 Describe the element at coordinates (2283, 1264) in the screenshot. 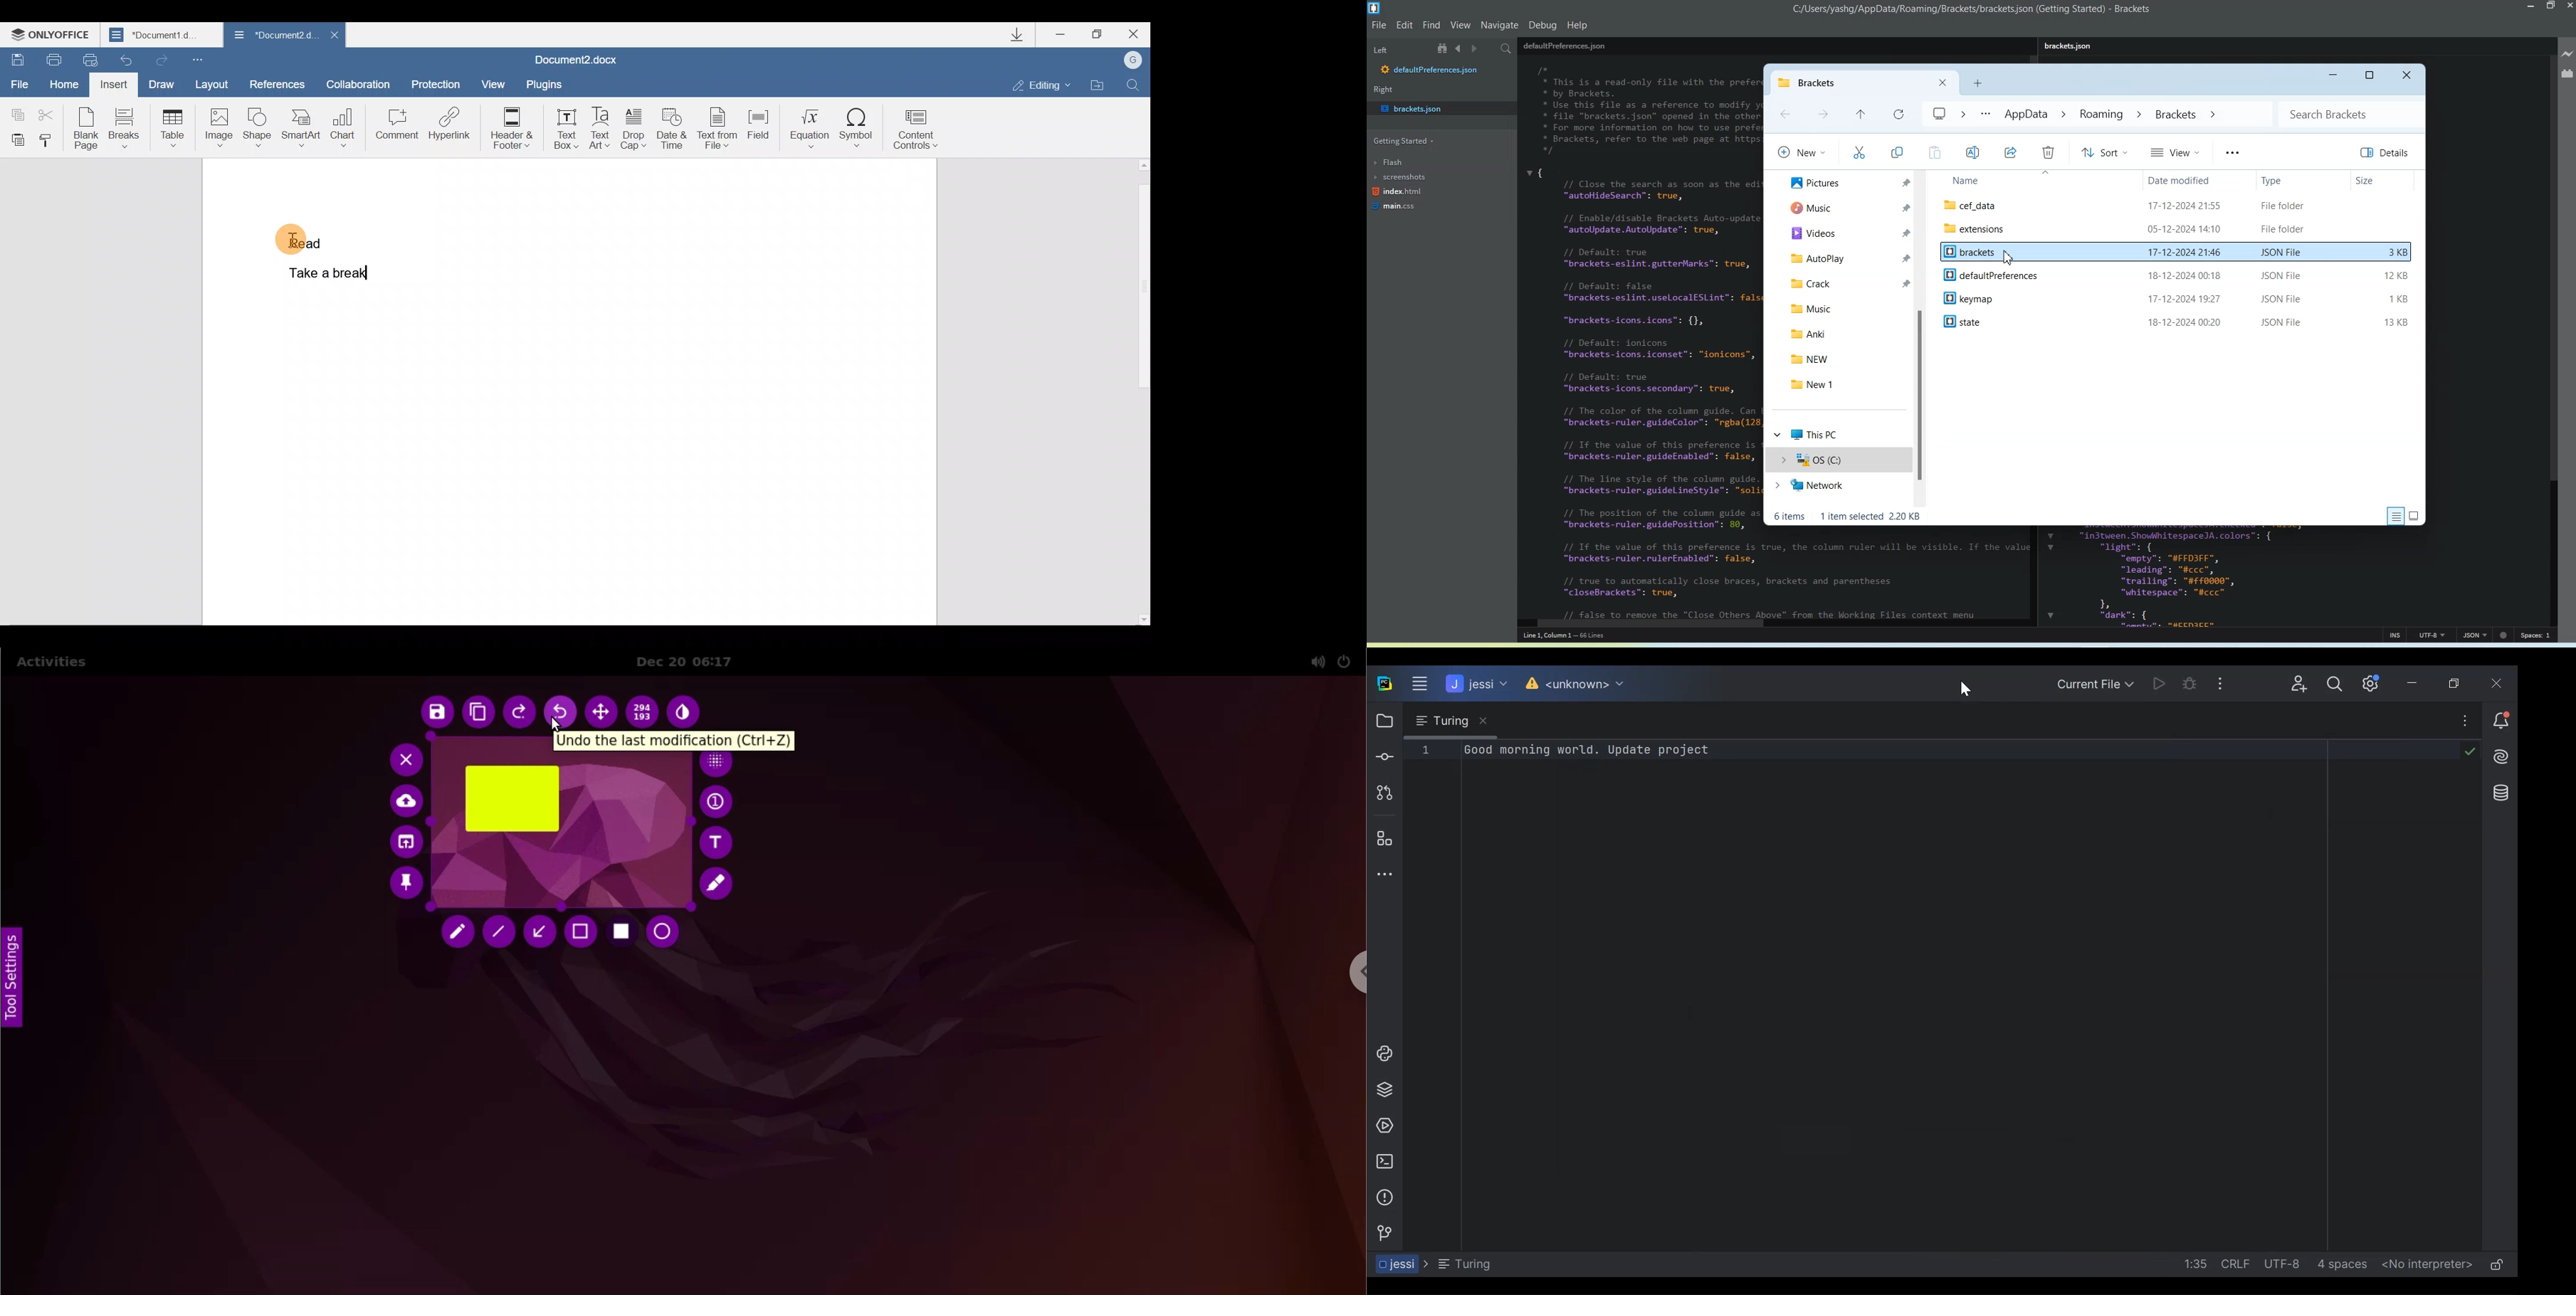

I see `UTF-8` at that location.